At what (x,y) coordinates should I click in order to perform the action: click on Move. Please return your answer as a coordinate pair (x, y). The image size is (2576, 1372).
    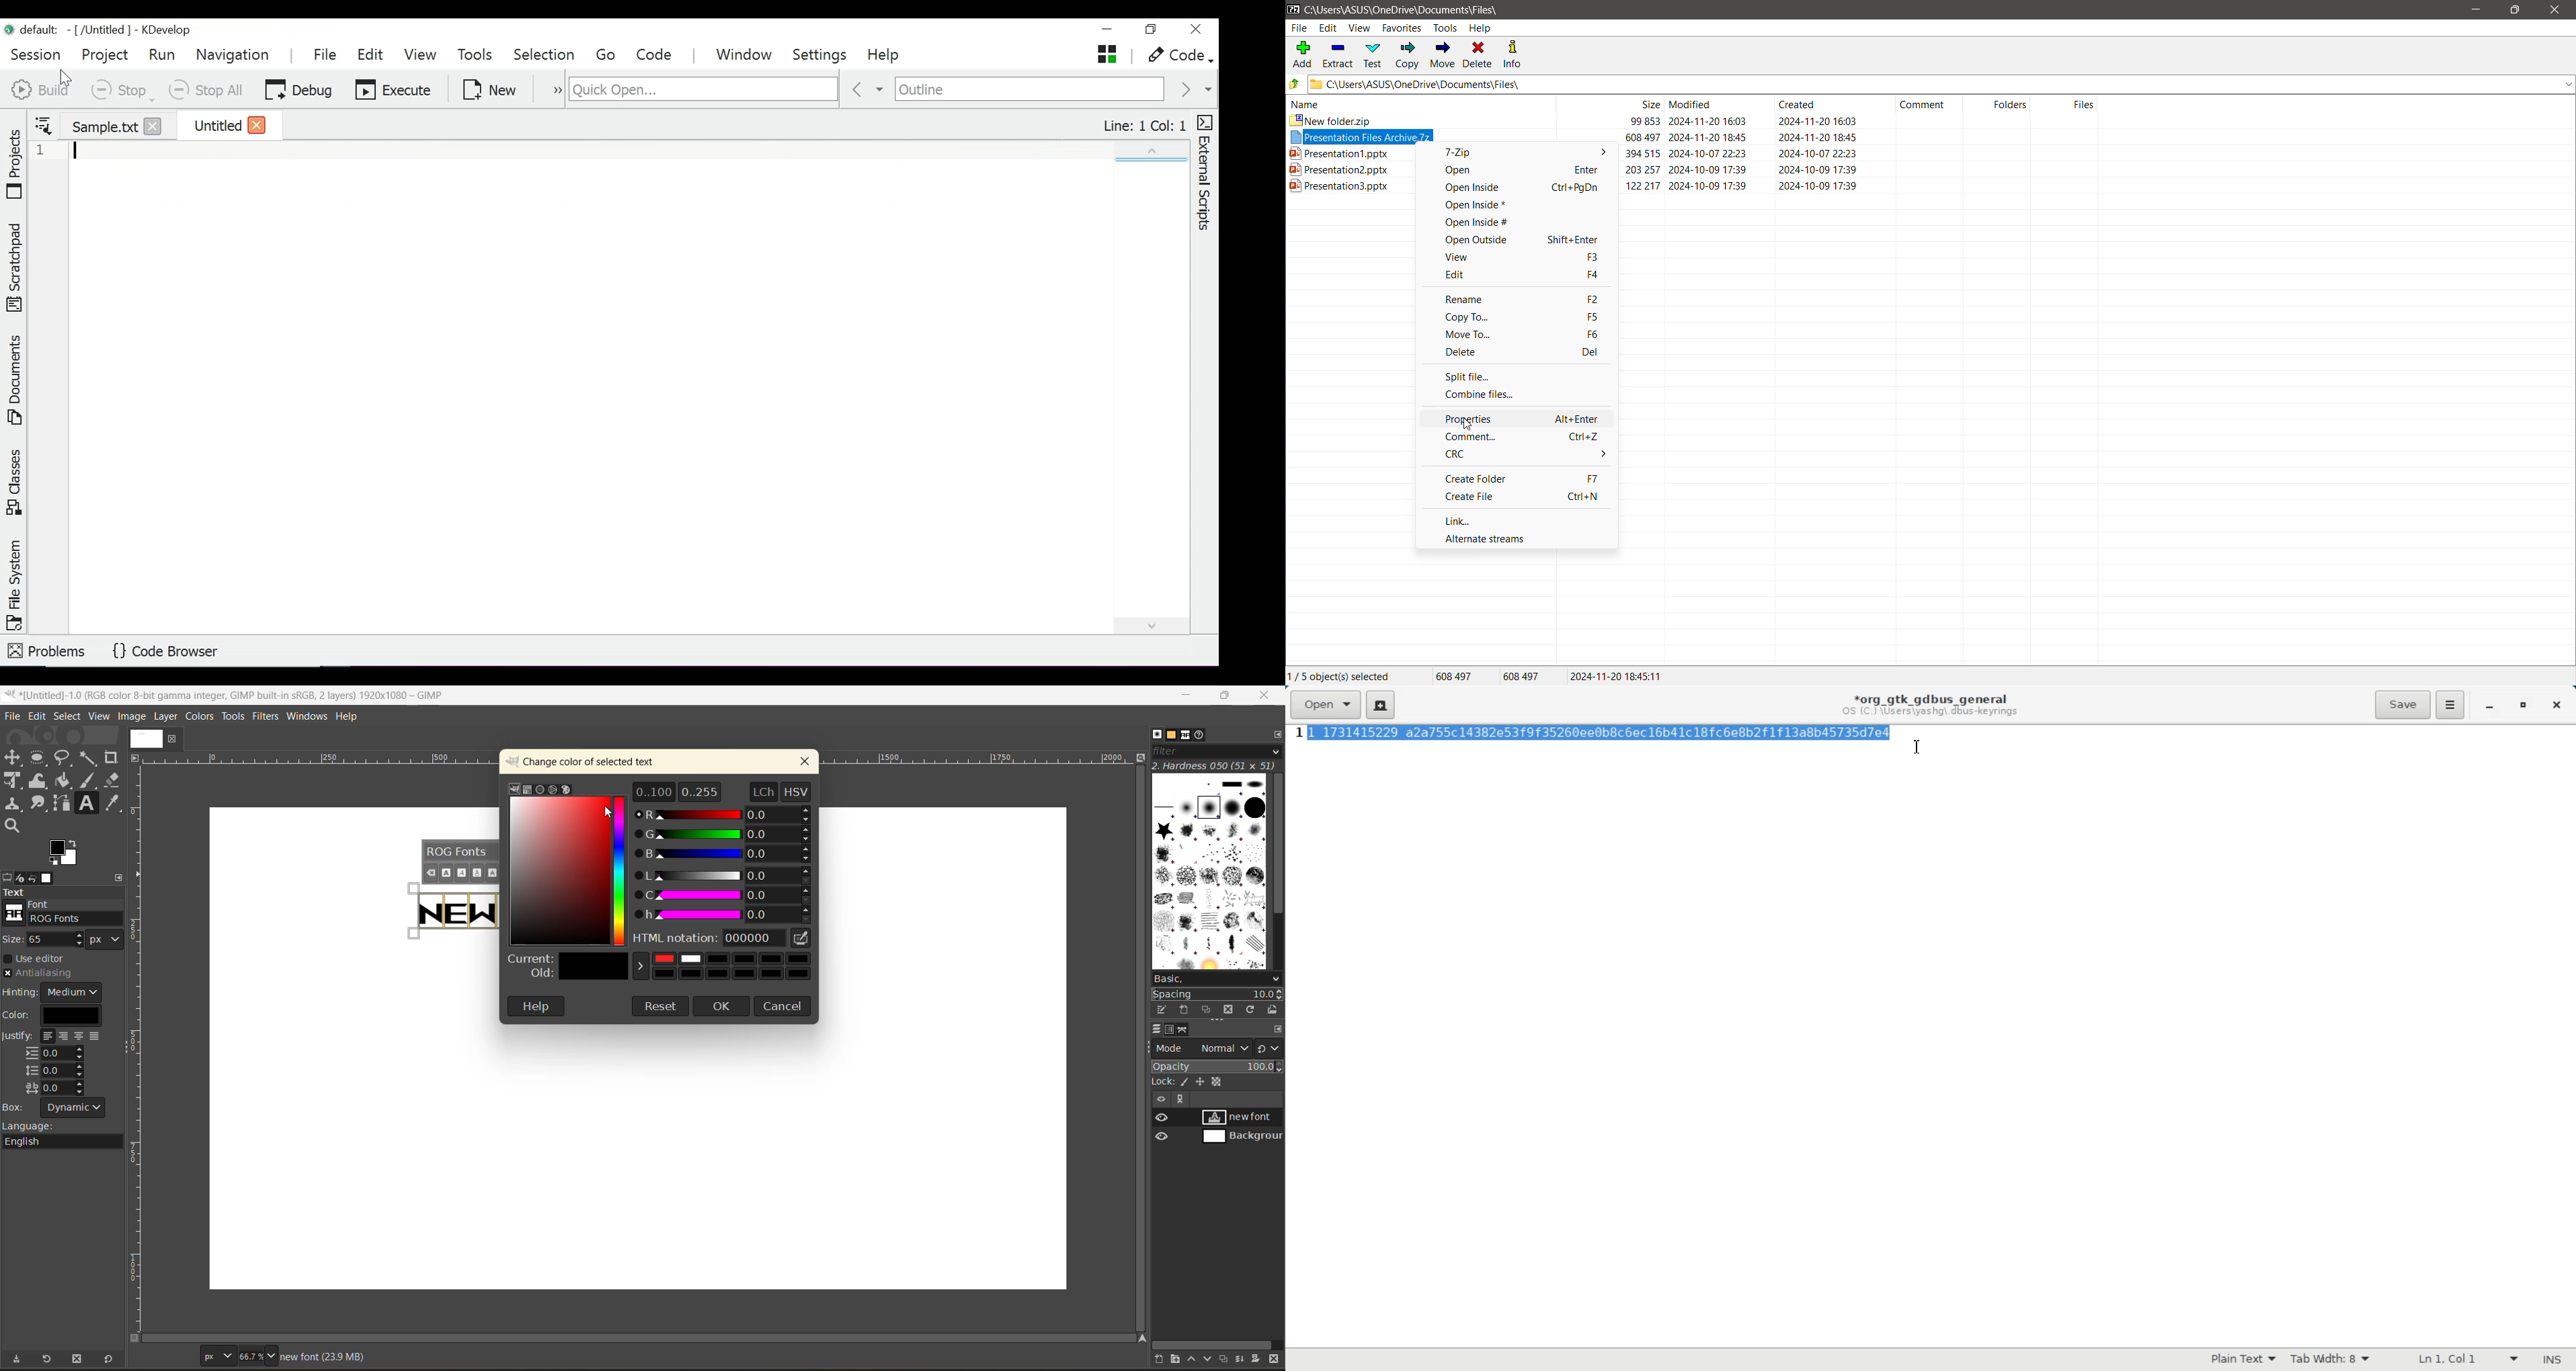
    Looking at the image, I should click on (1441, 55).